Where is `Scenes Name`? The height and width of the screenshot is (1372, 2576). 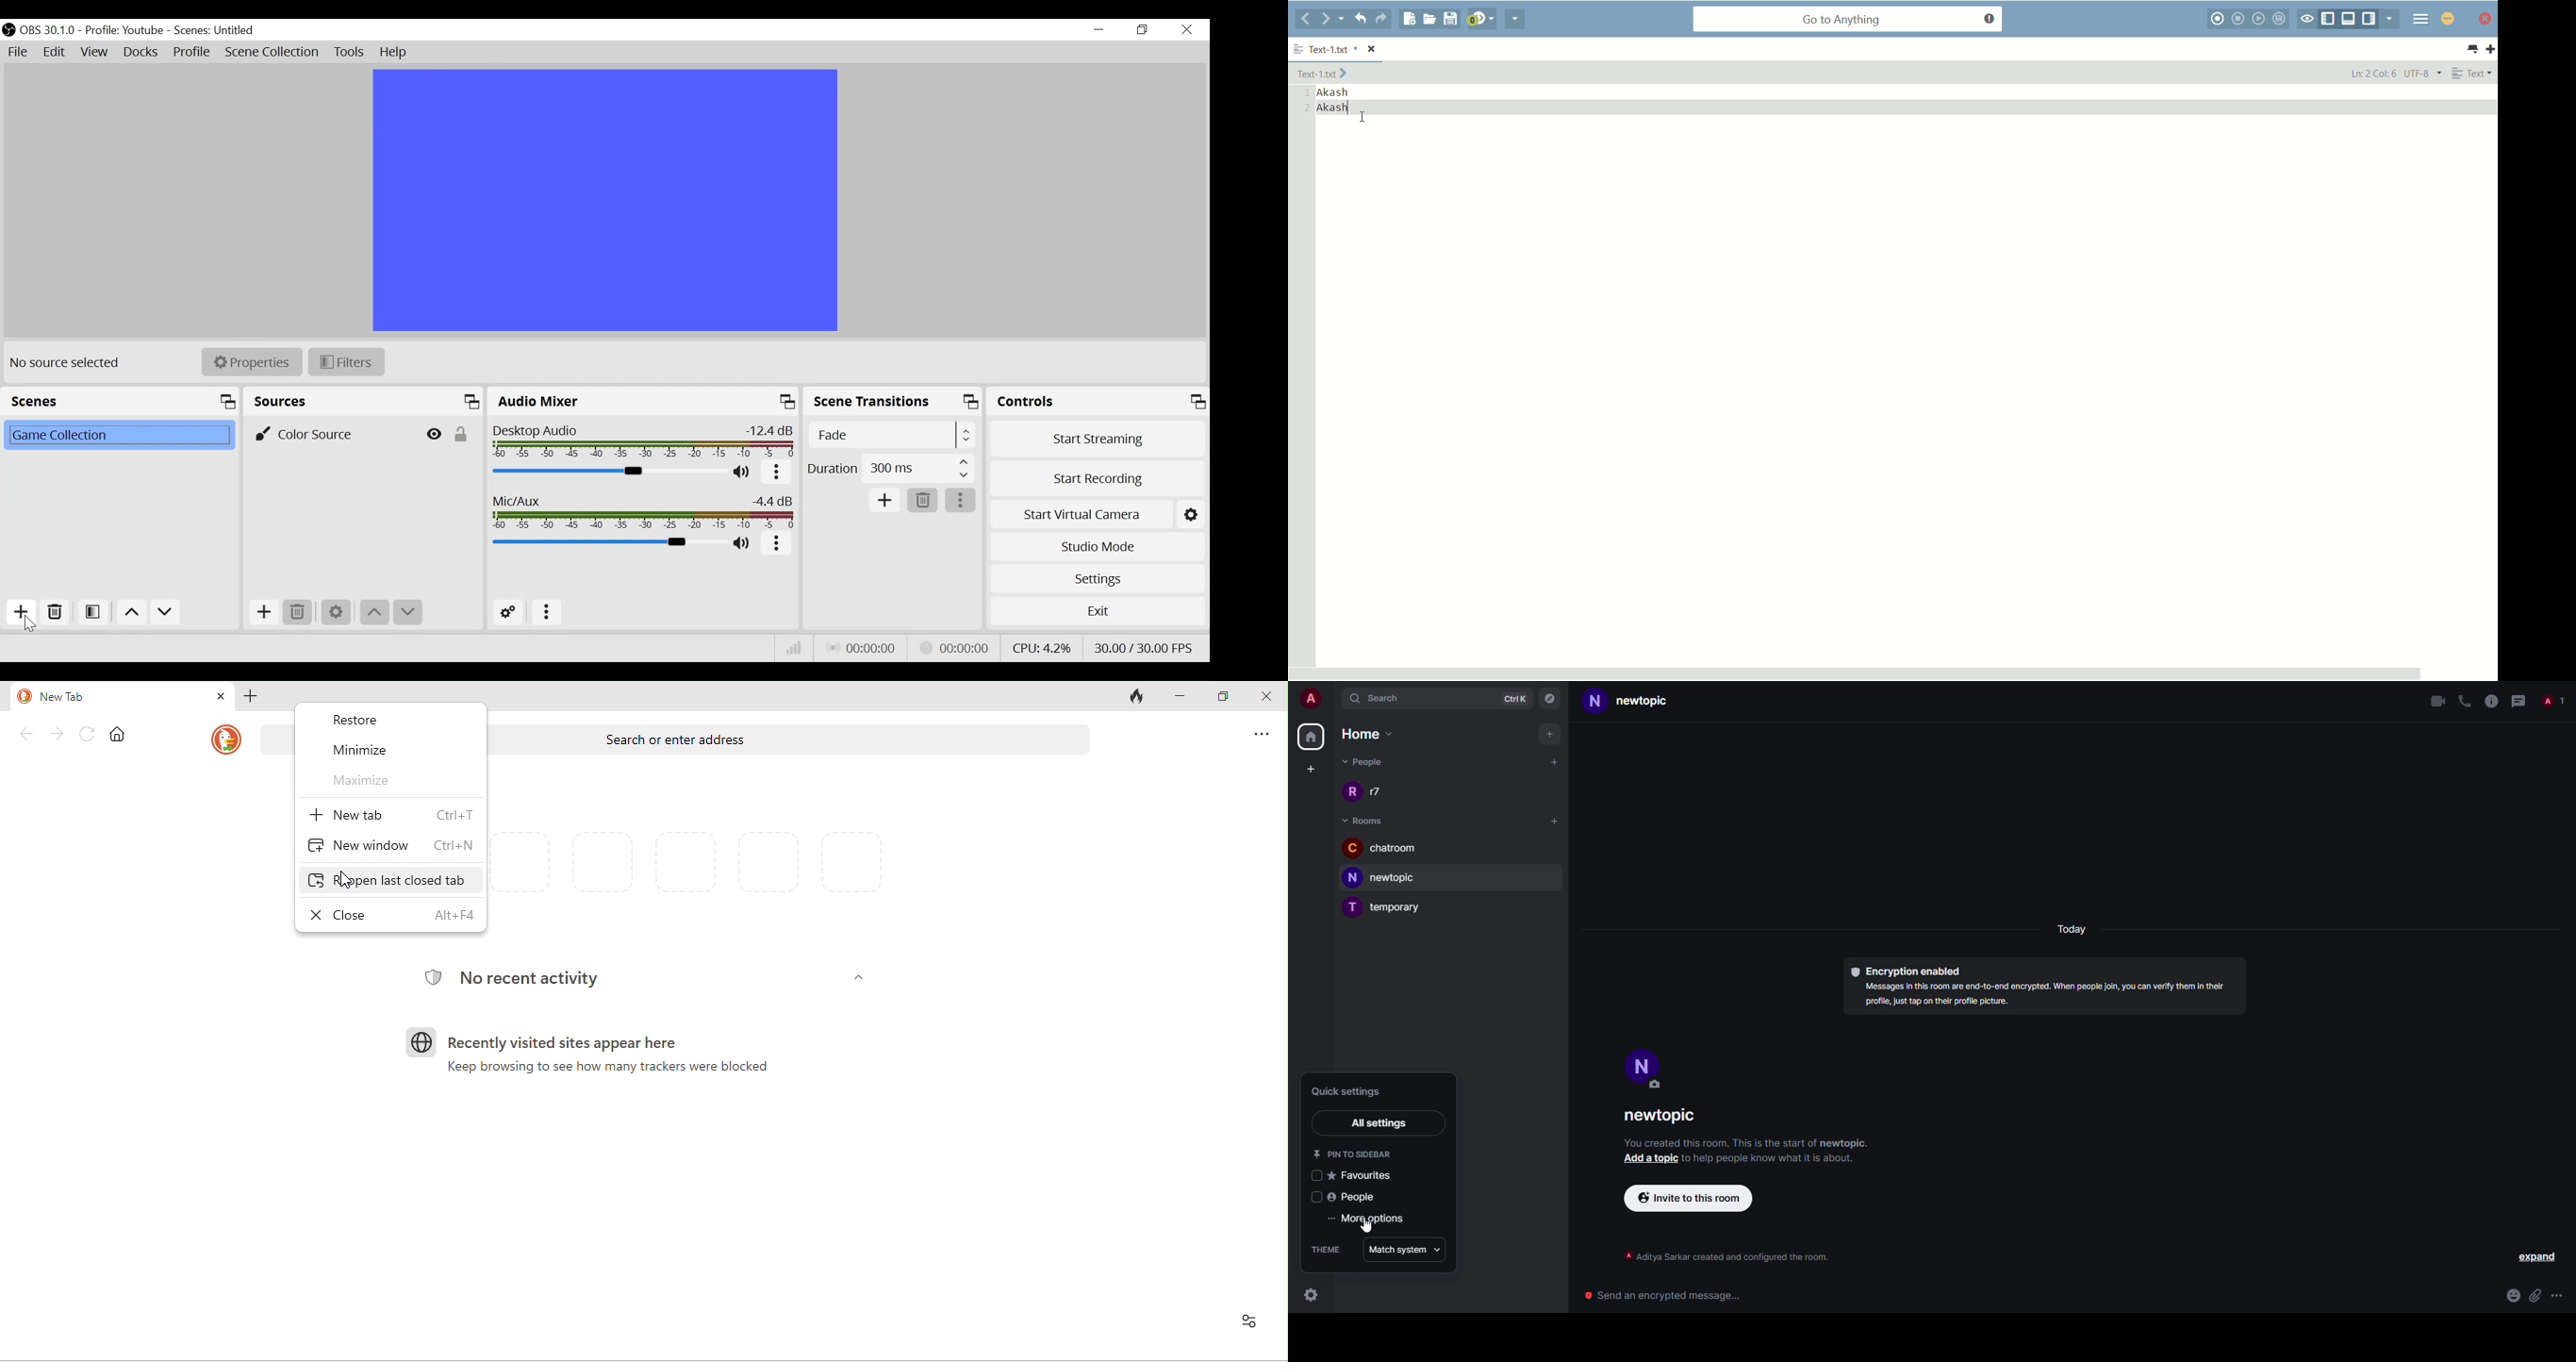
Scenes Name is located at coordinates (218, 30).